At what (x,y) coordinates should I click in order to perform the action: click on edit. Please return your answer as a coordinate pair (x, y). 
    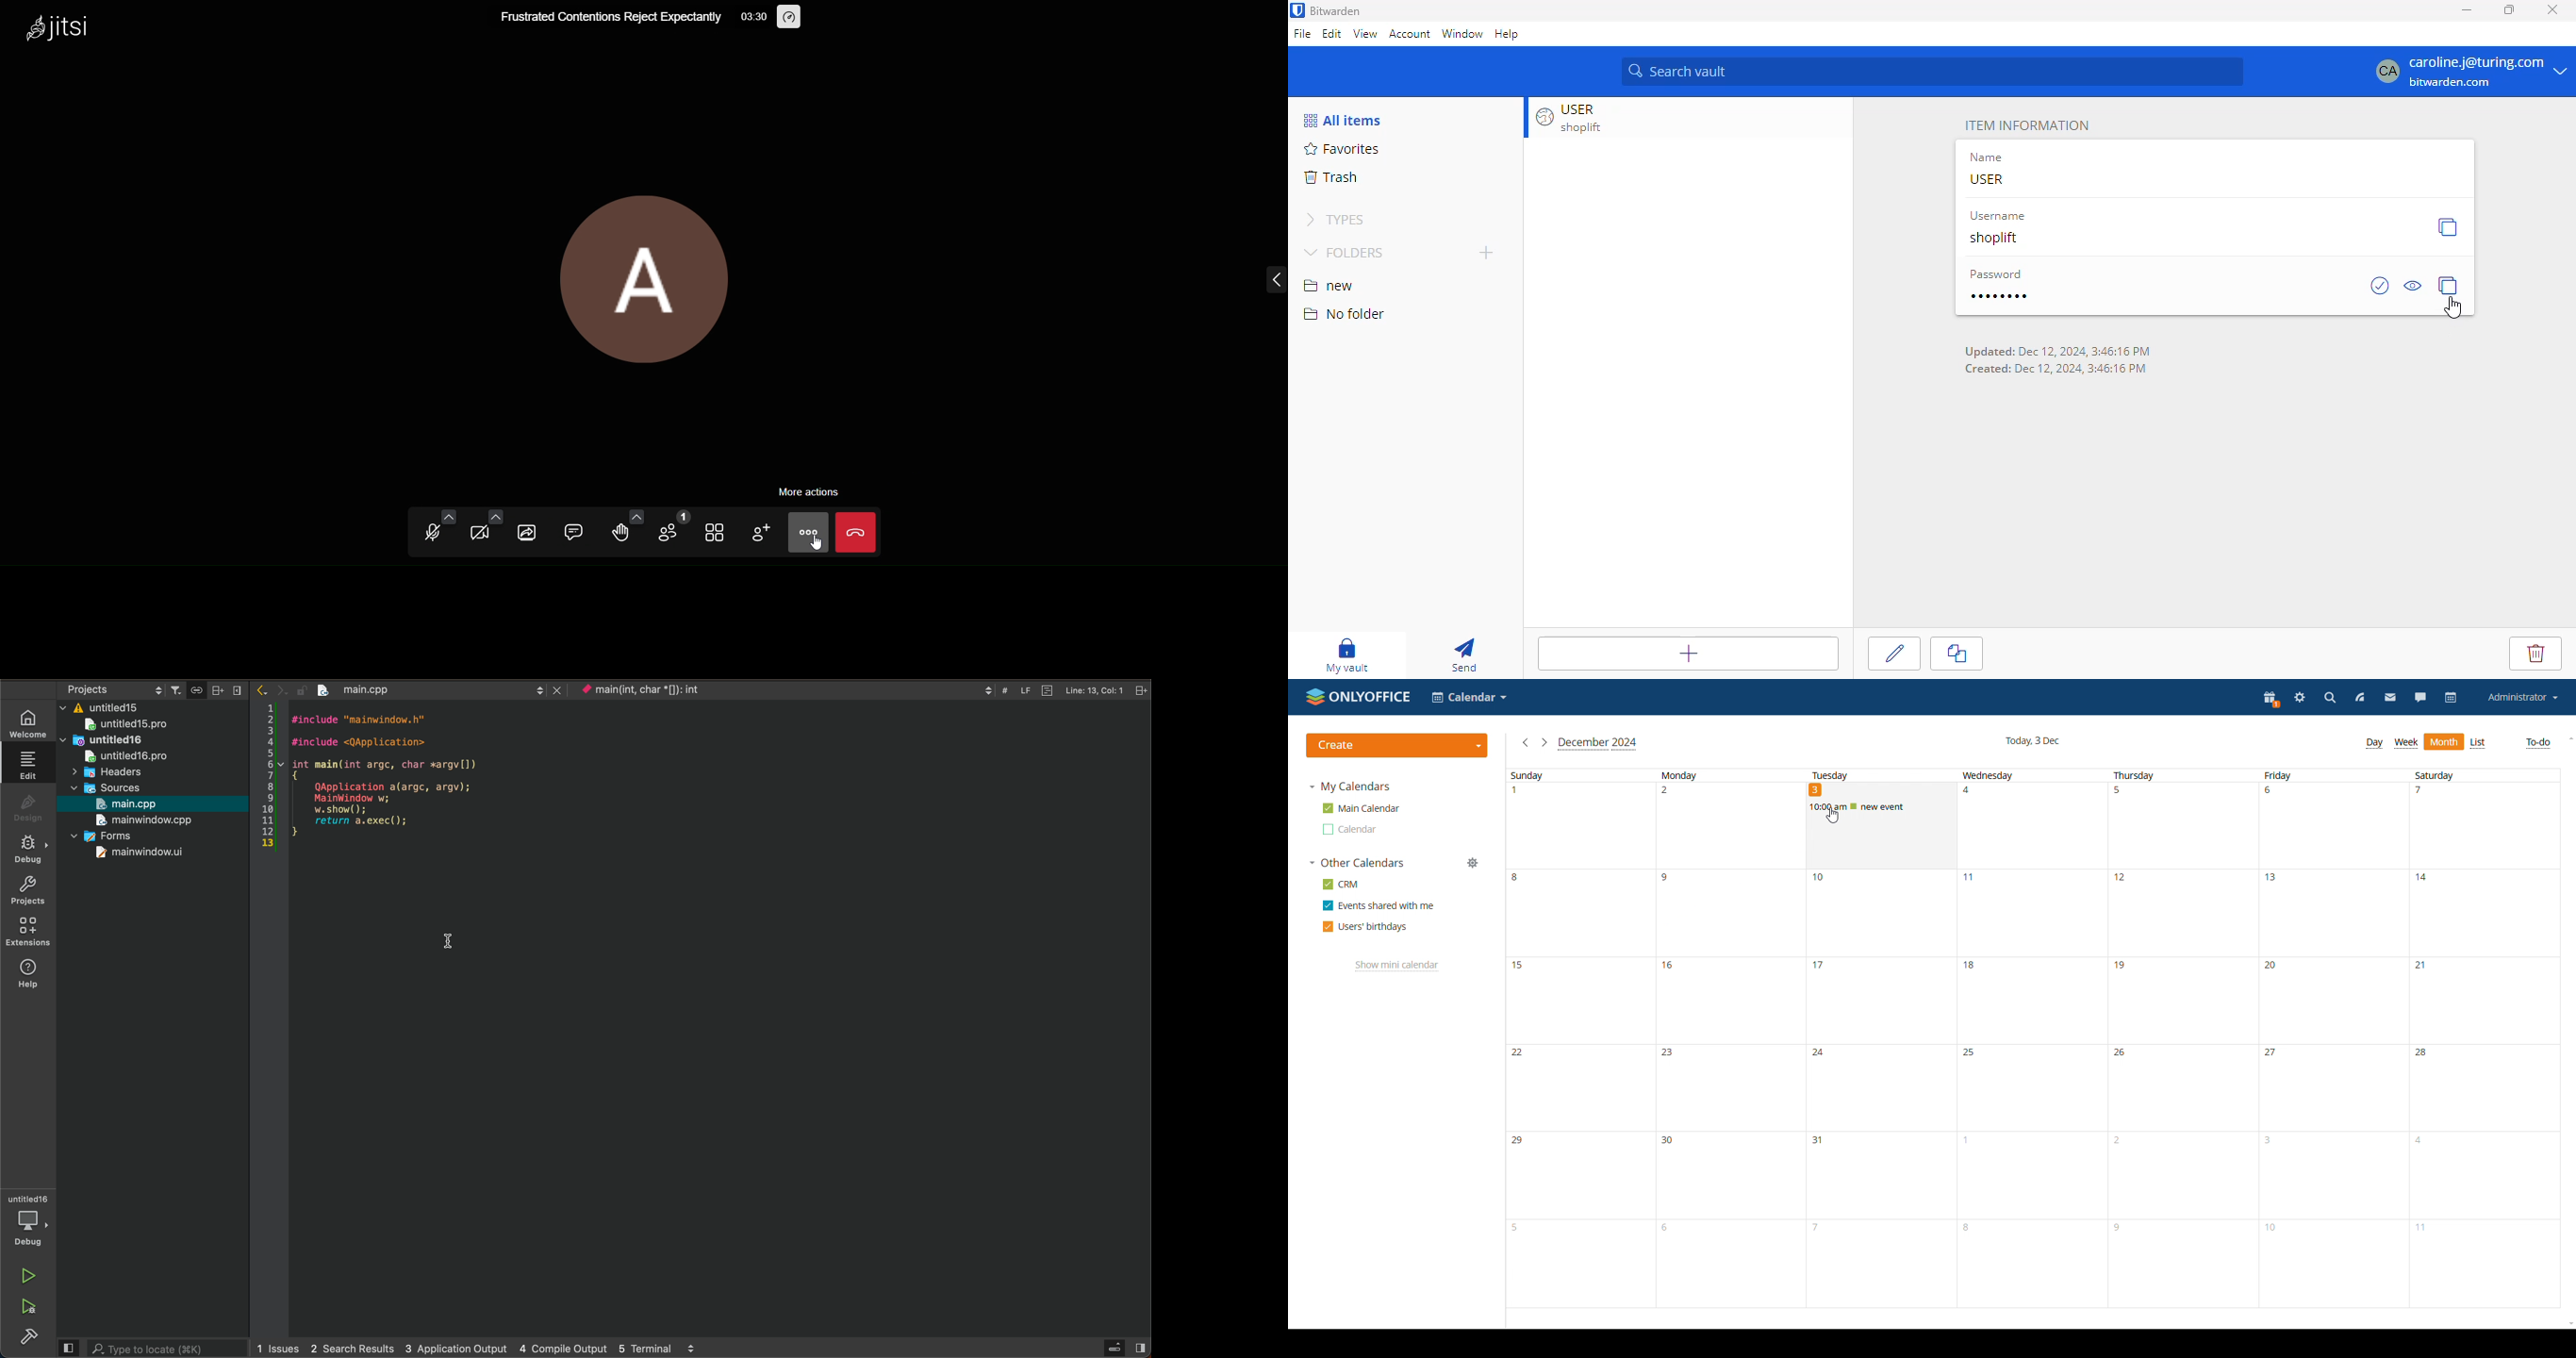
    Looking at the image, I should click on (1896, 651).